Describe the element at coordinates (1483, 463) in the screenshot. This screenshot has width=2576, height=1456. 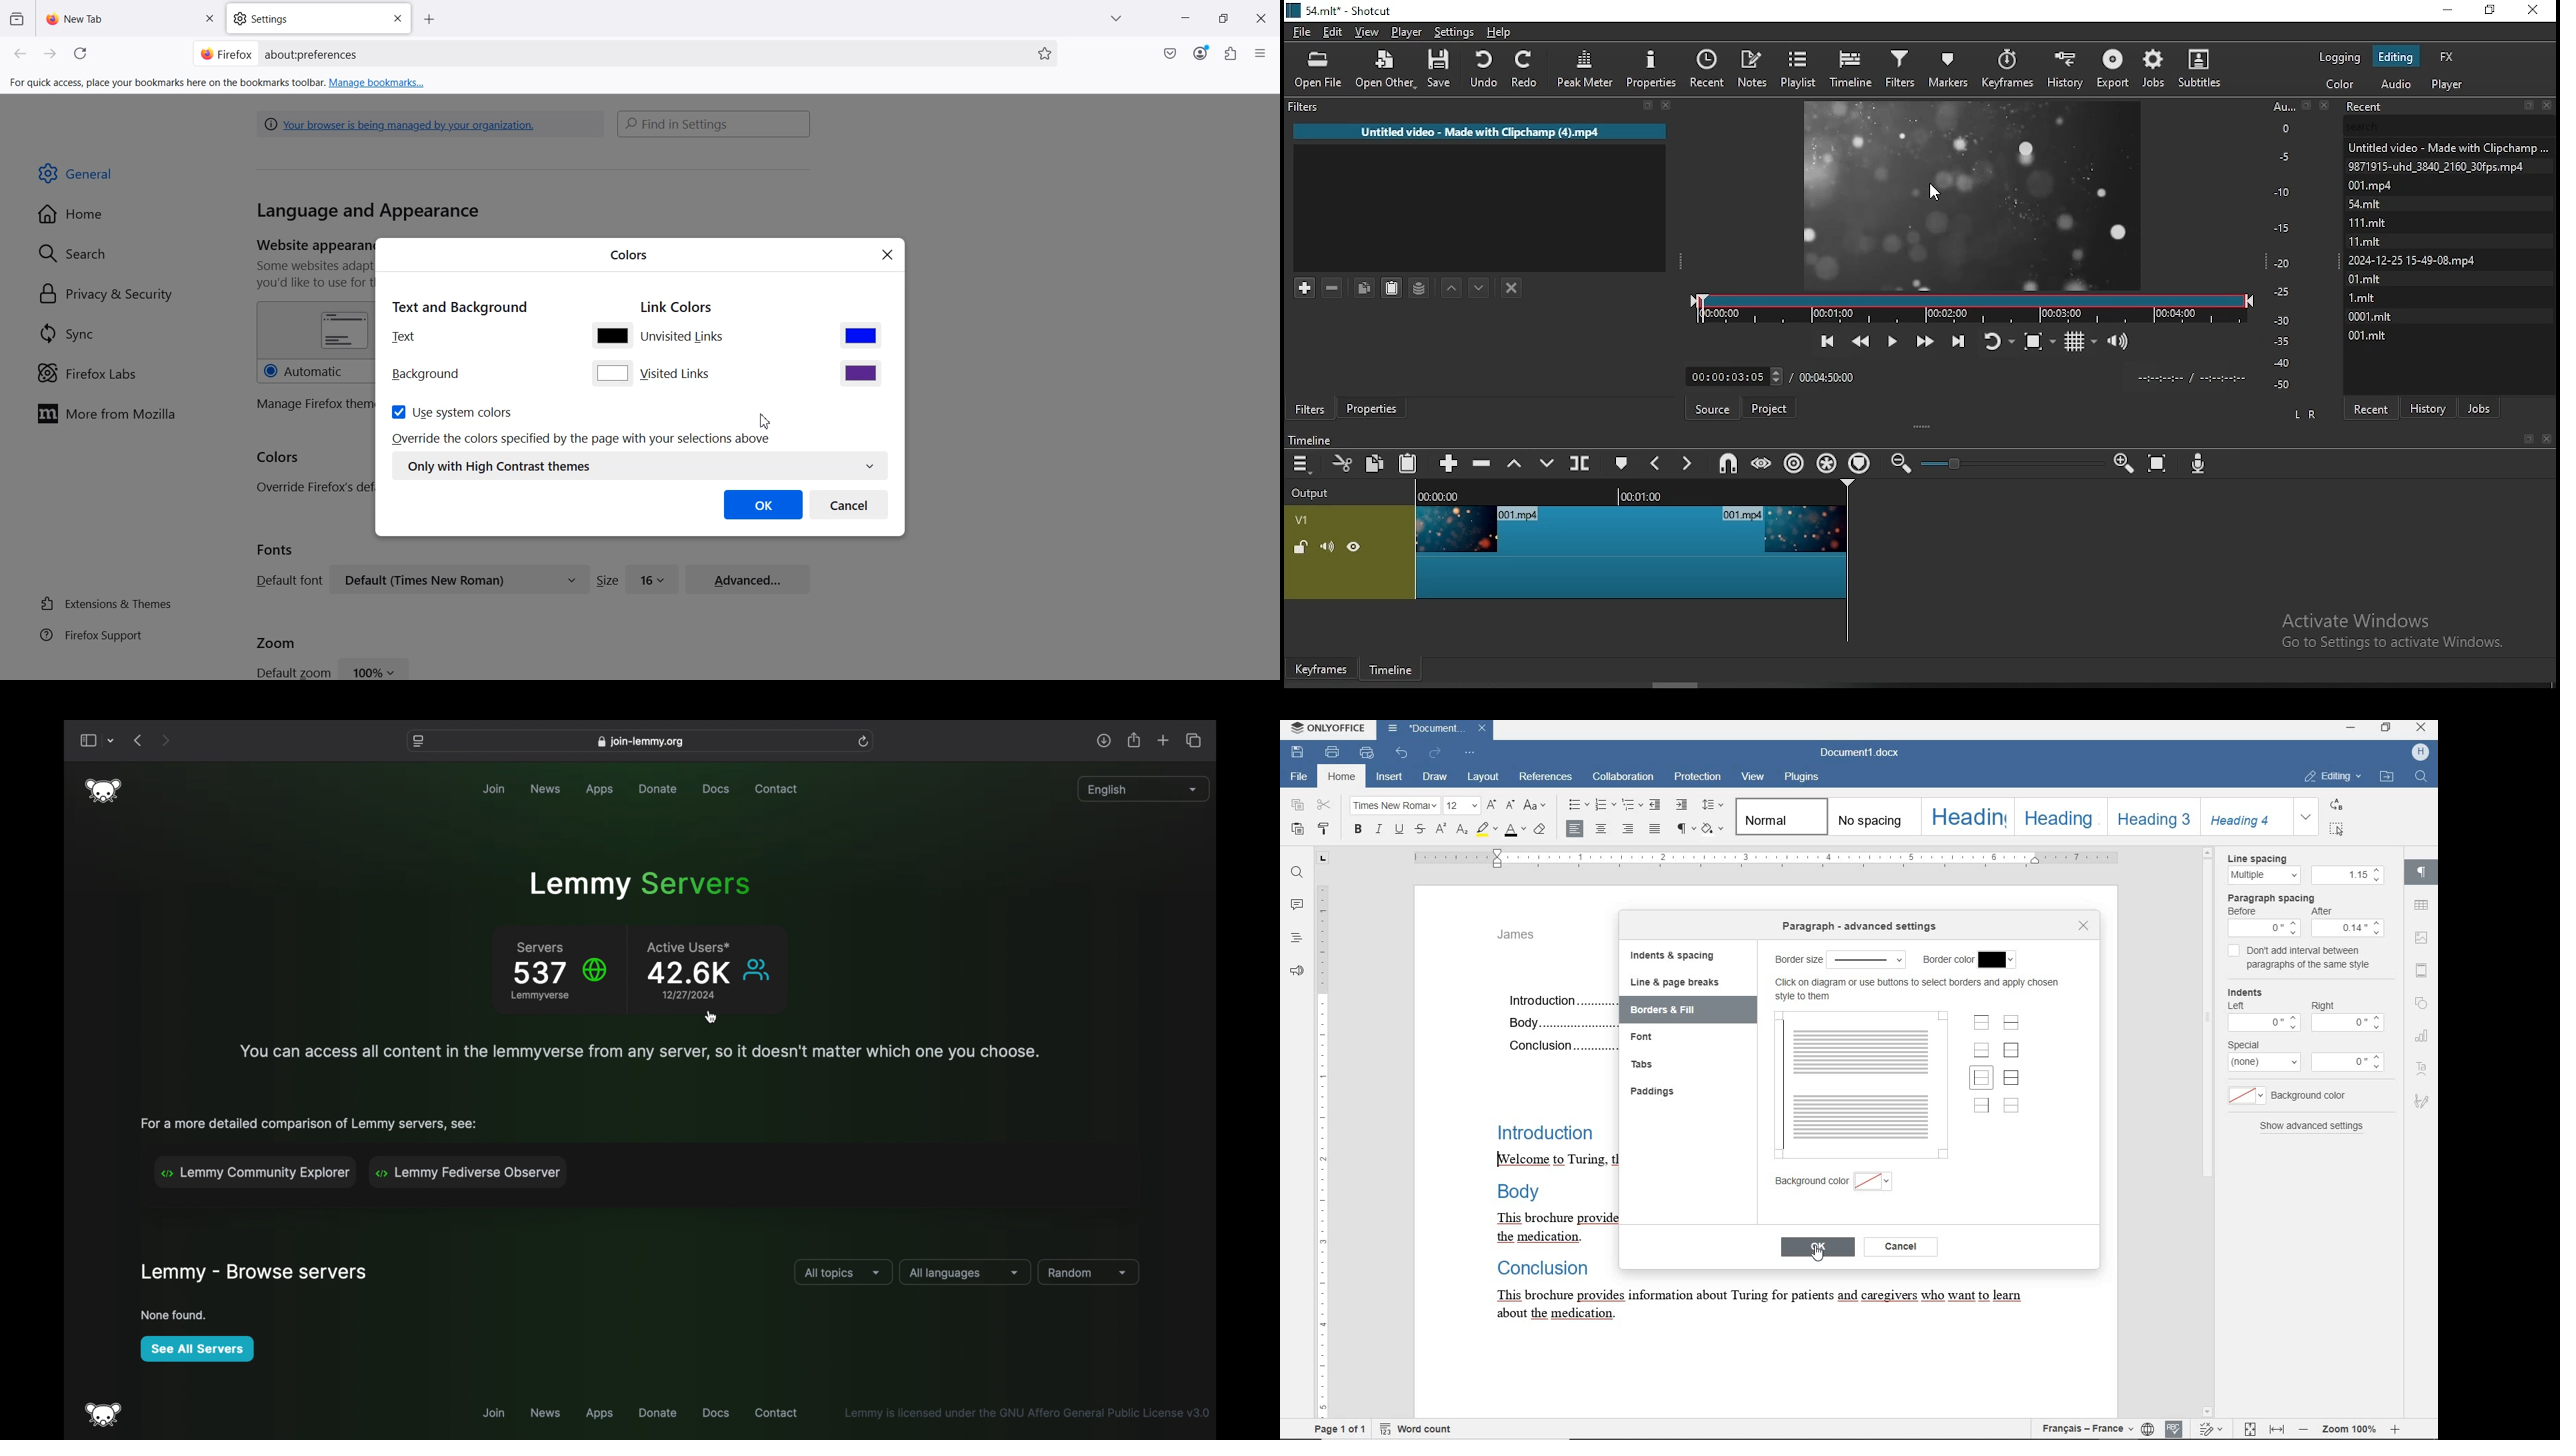
I see `ripple delete` at that location.